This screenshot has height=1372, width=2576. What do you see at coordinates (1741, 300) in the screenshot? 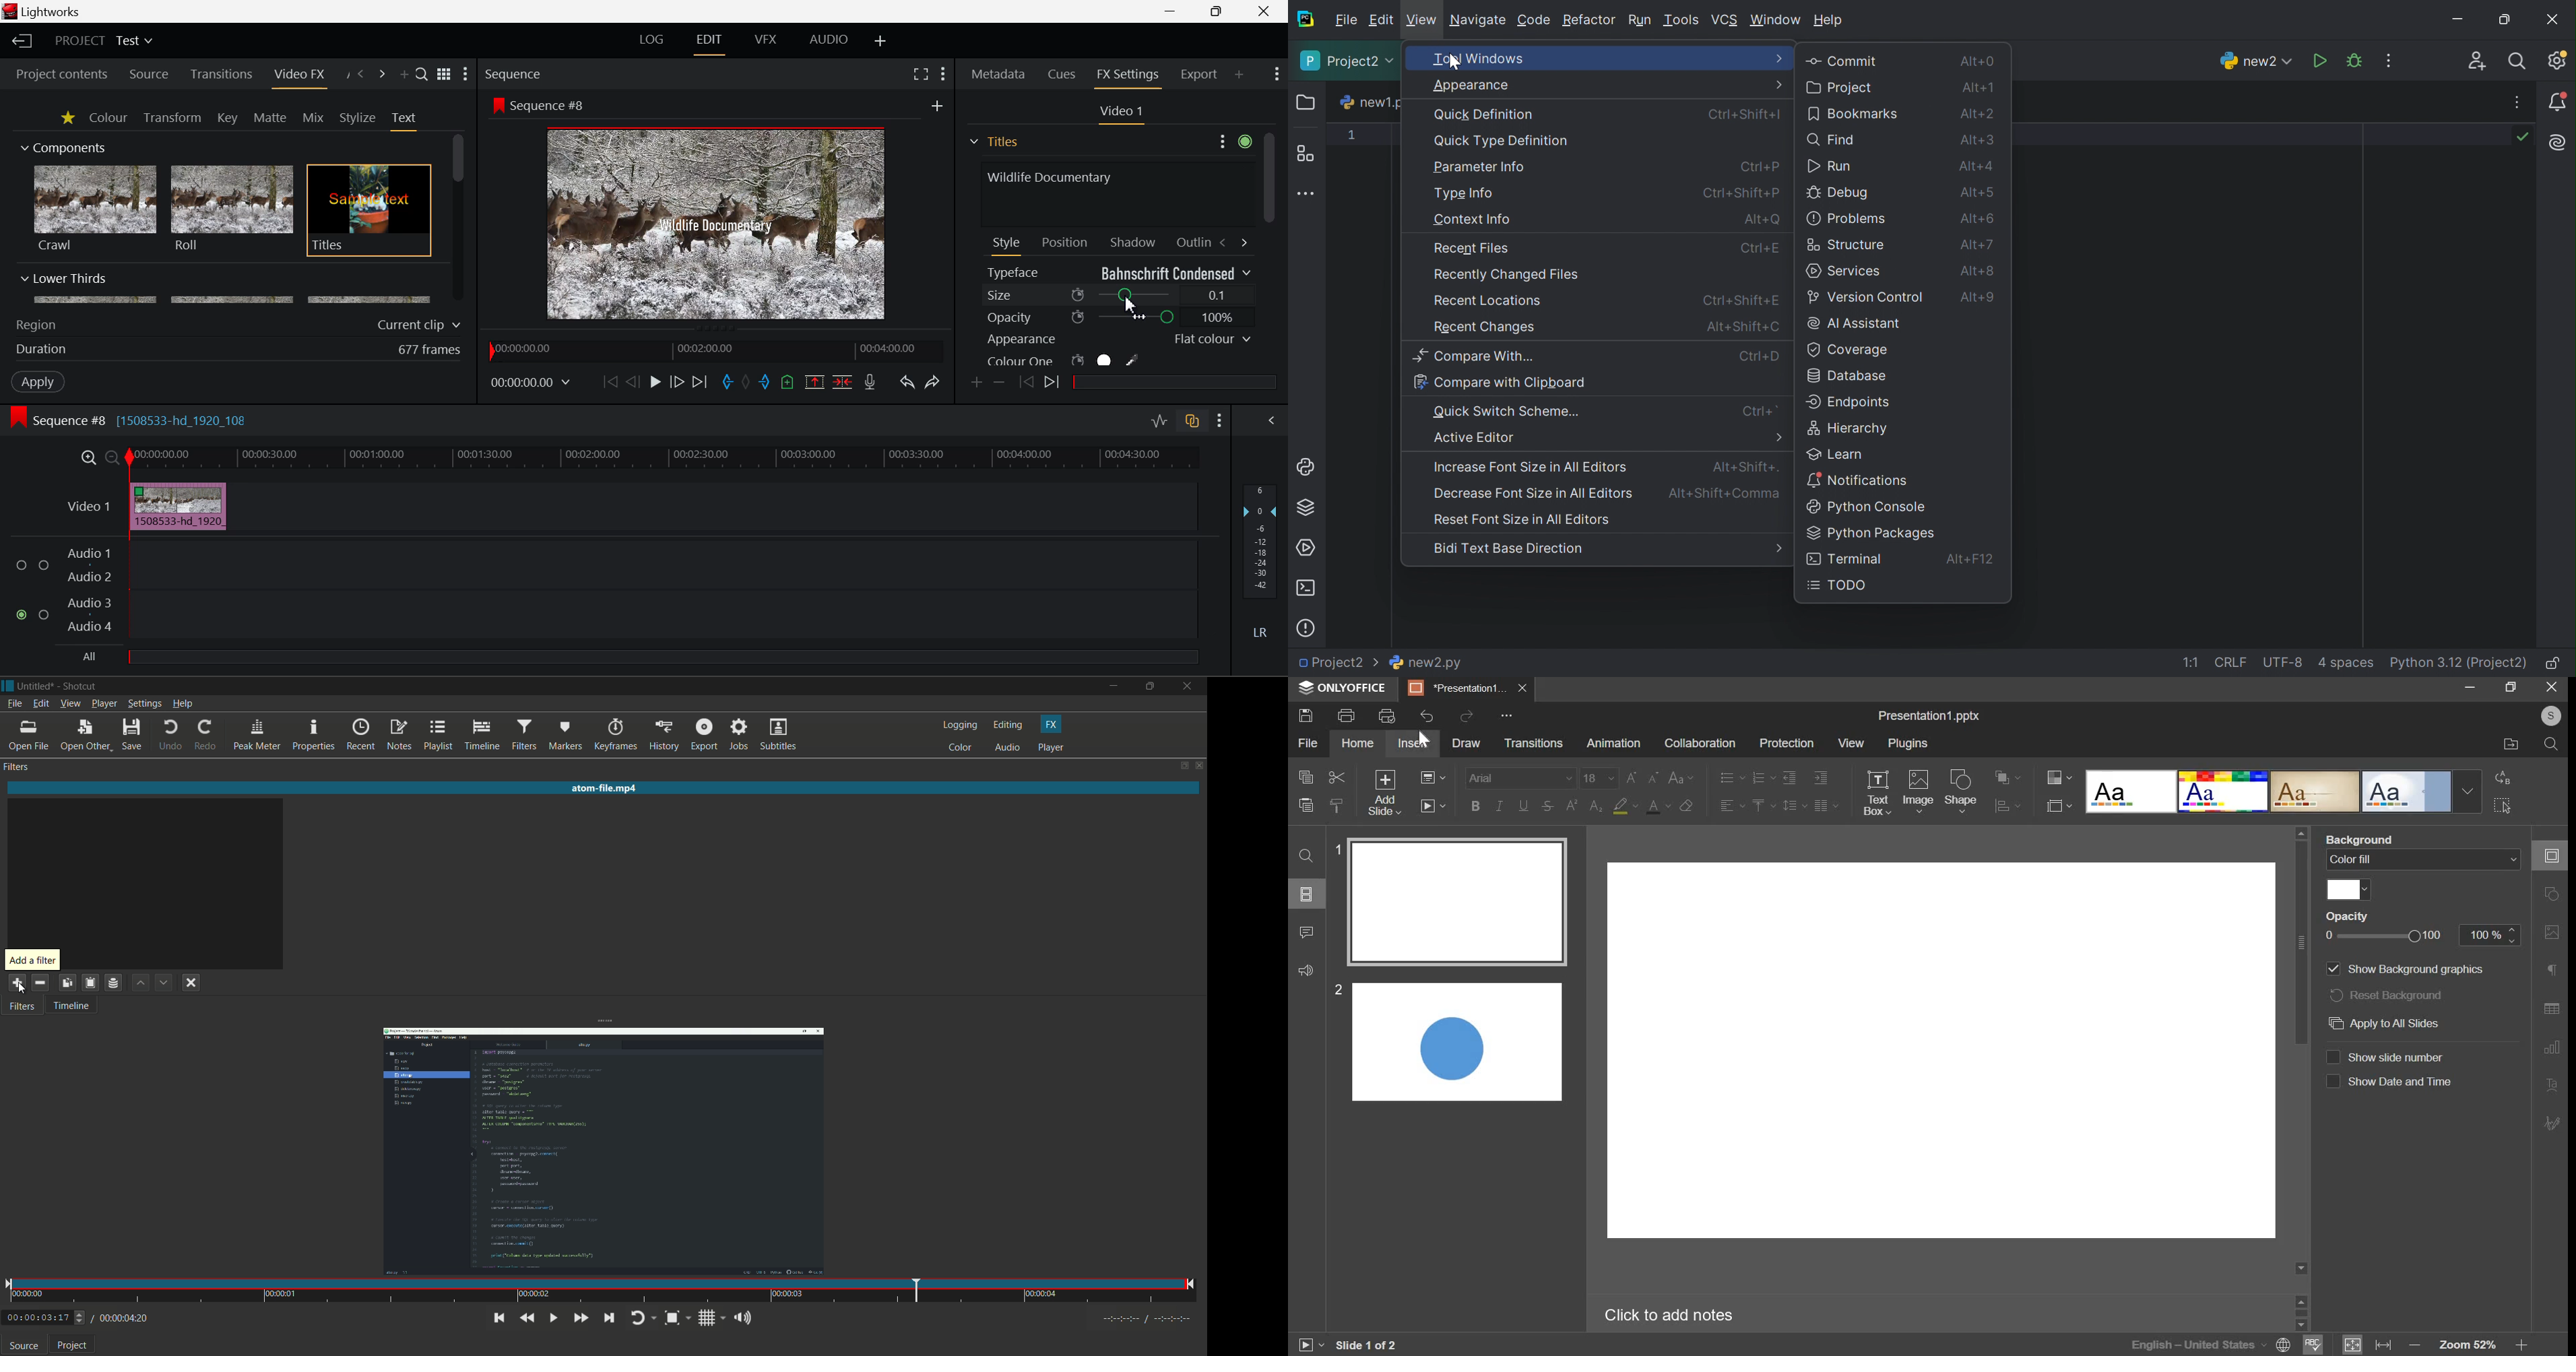
I see `Ctrl+Shift+P` at bounding box center [1741, 300].